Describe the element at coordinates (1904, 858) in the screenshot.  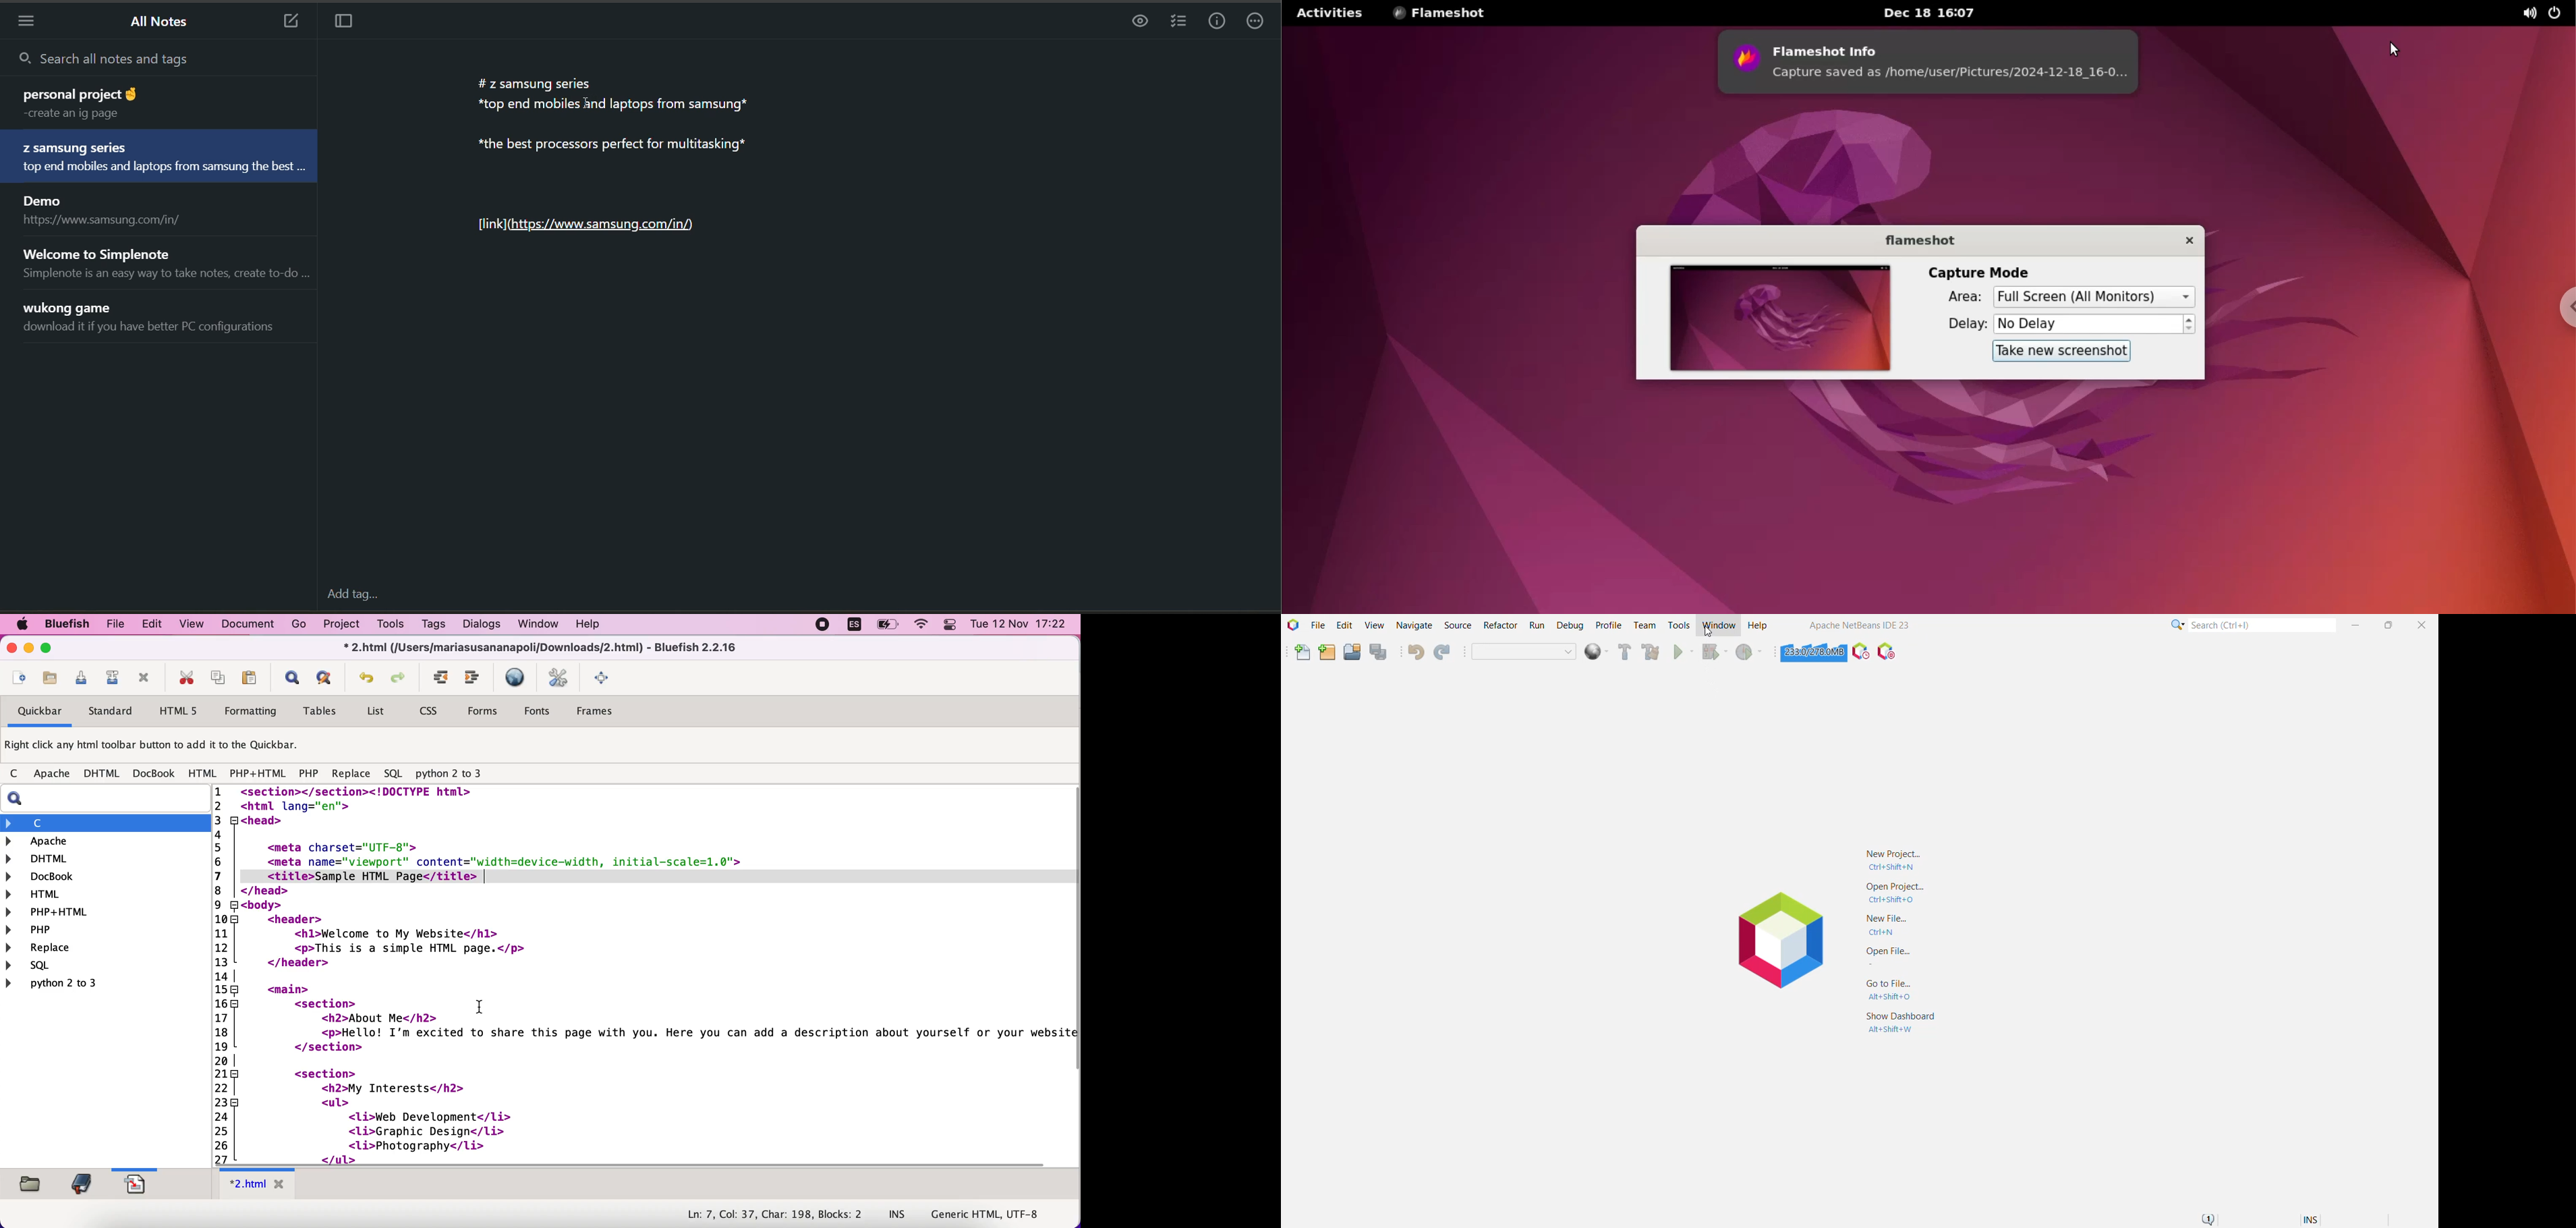
I see `New Project` at that location.